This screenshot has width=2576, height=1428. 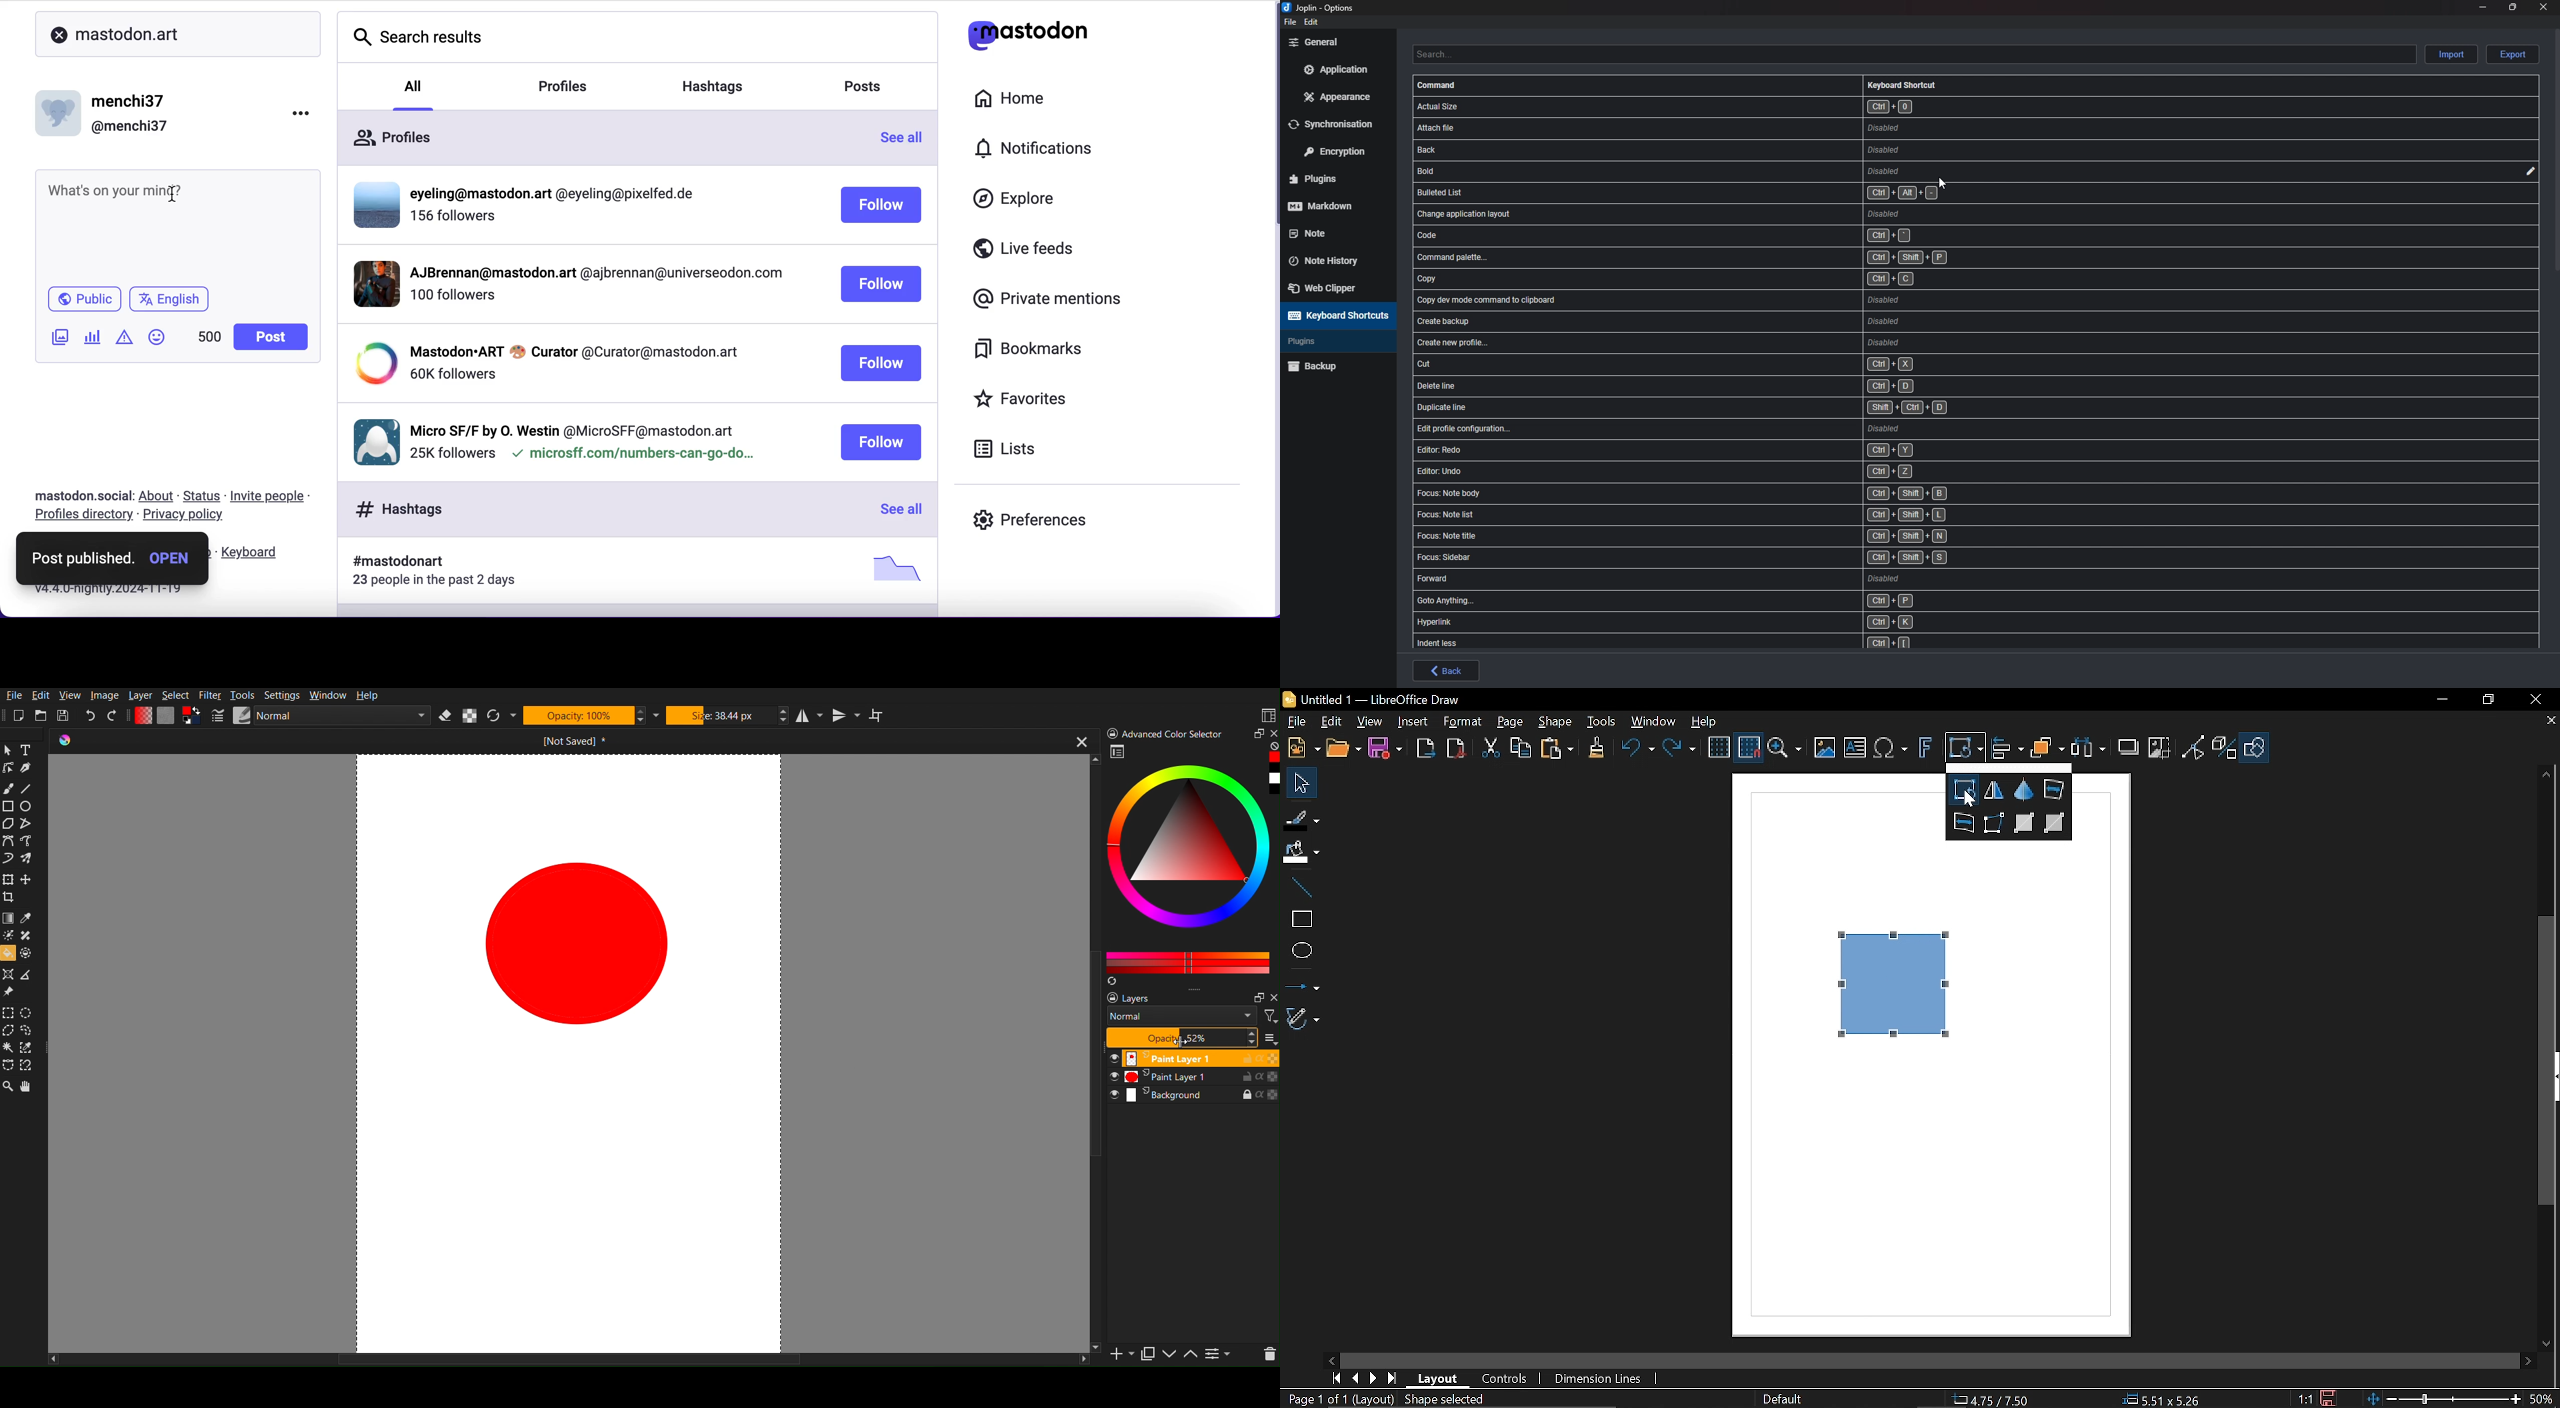 What do you see at coordinates (1730, 257) in the screenshot?
I see `shortcut` at bounding box center [1730, 257].